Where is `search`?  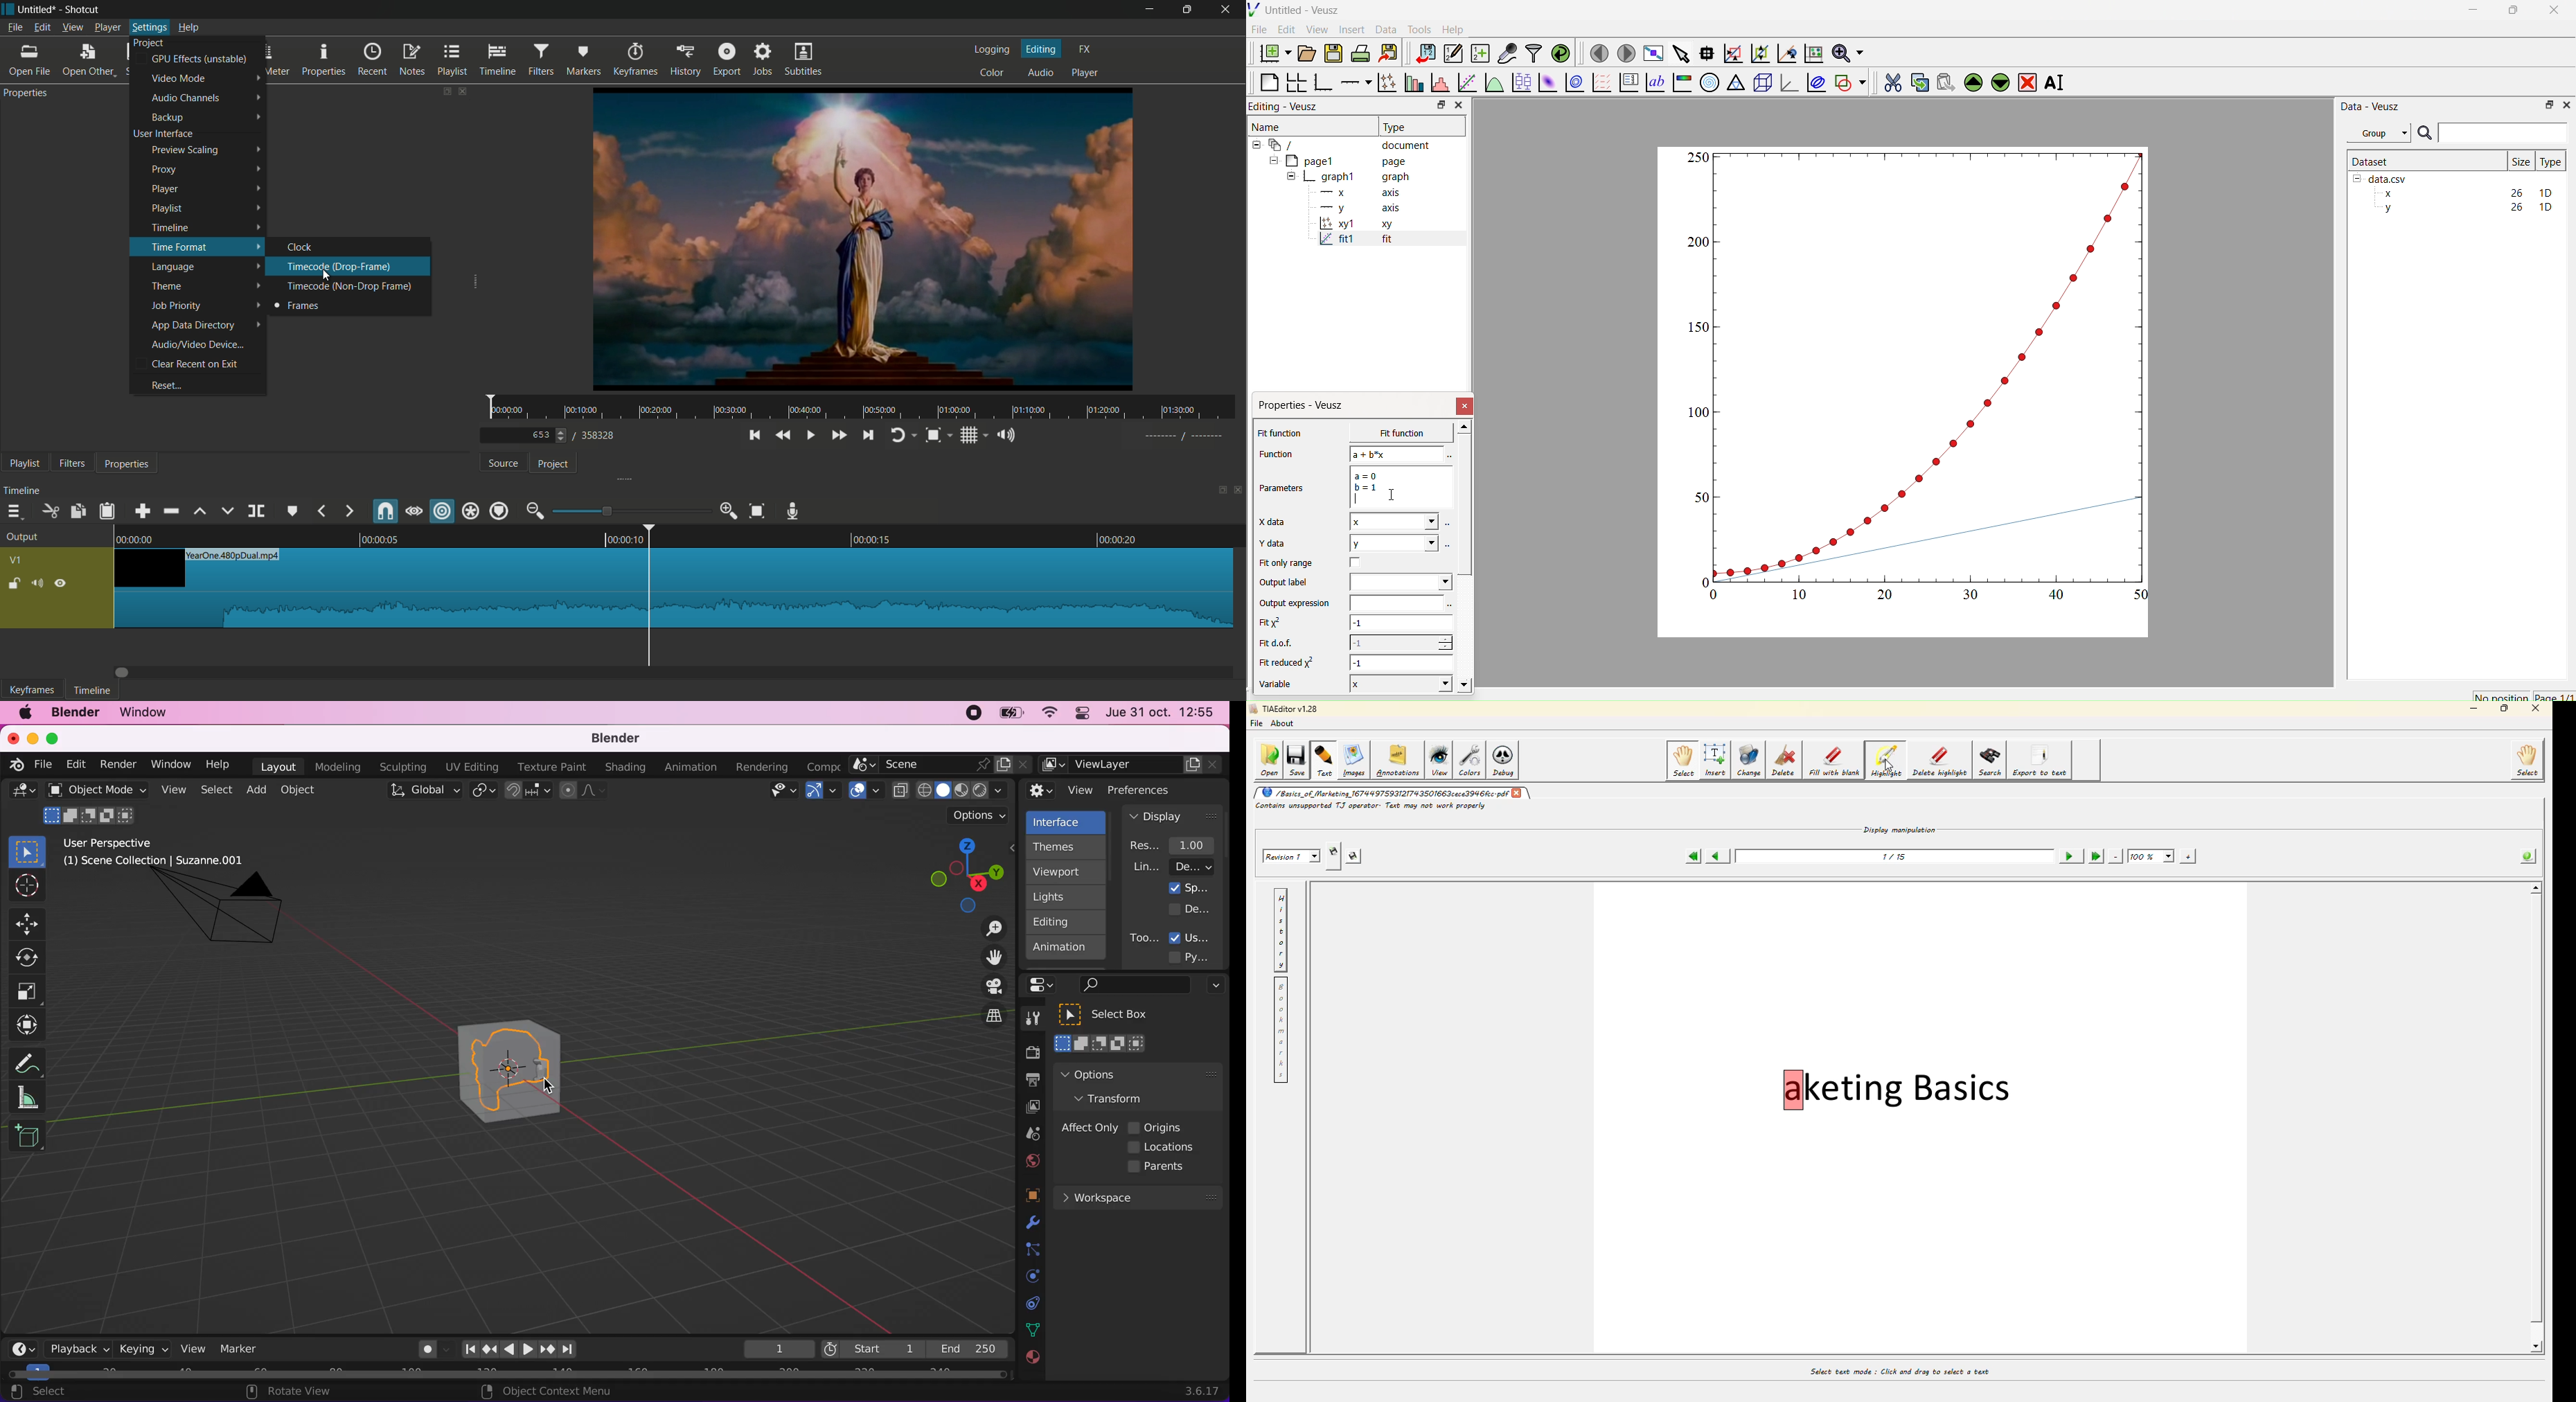 search is located at coordinates (1133, 986).